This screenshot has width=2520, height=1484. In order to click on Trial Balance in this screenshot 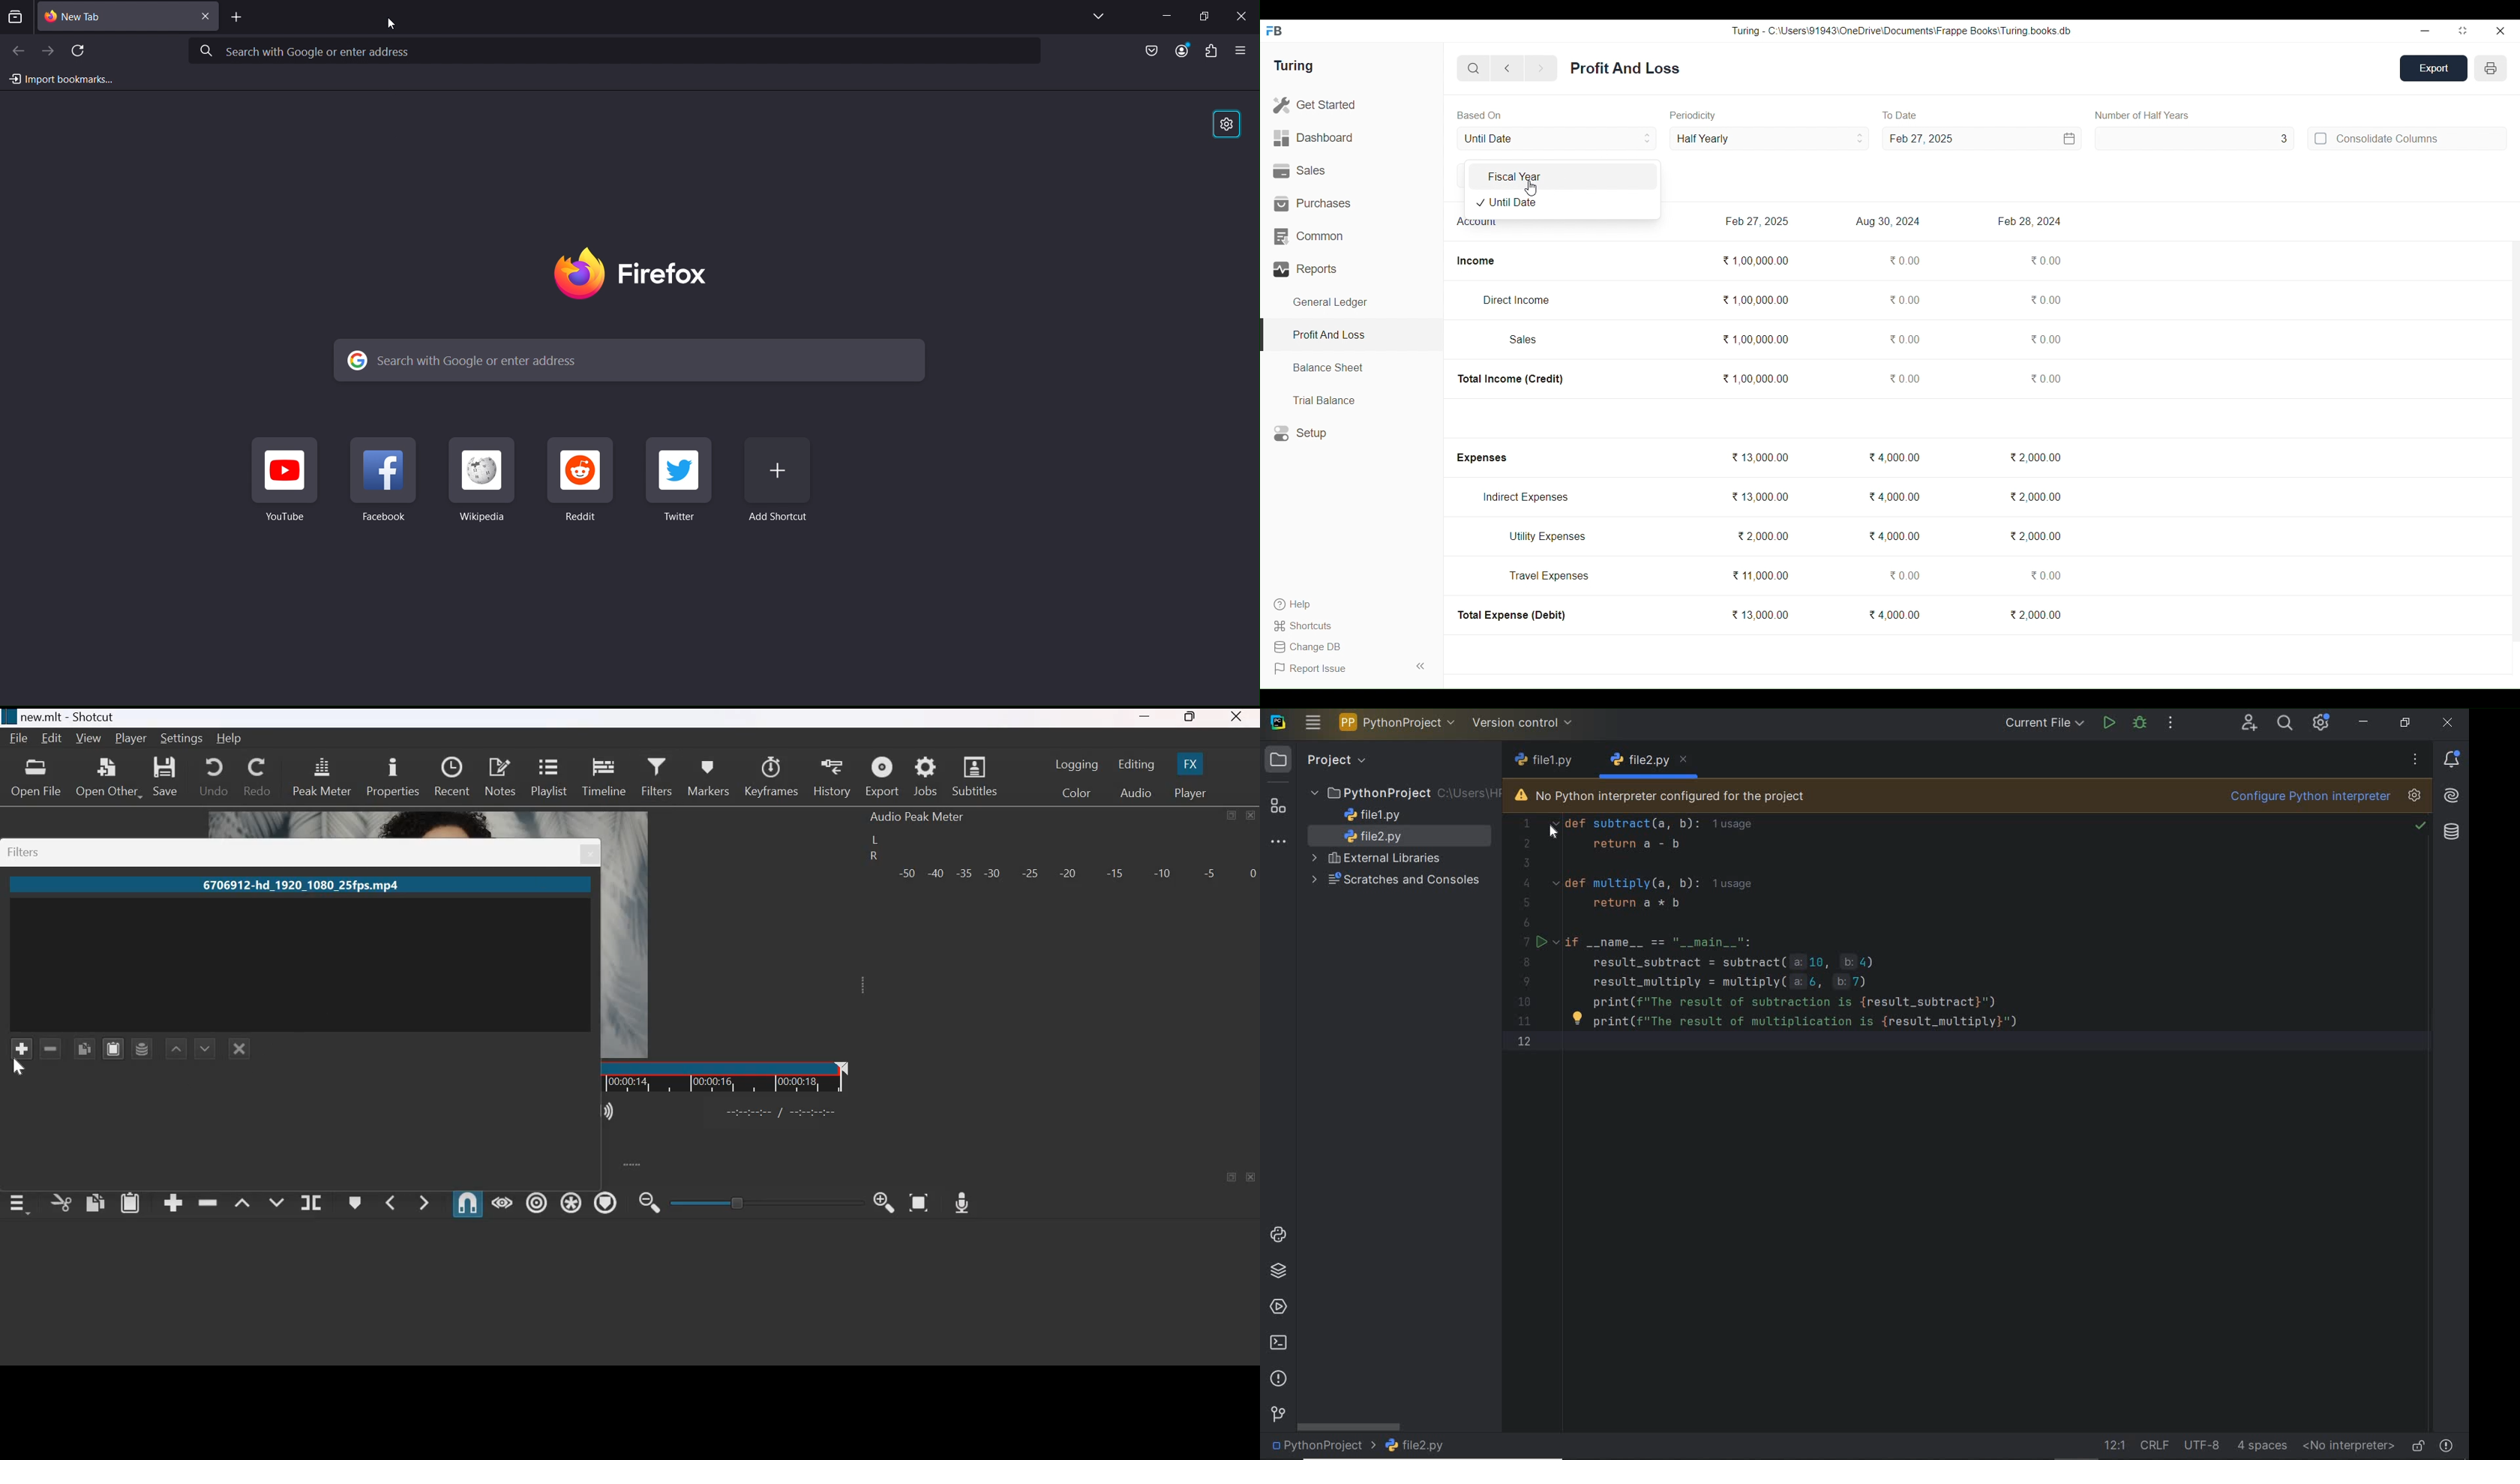, I will do `click(1352, 400)`.